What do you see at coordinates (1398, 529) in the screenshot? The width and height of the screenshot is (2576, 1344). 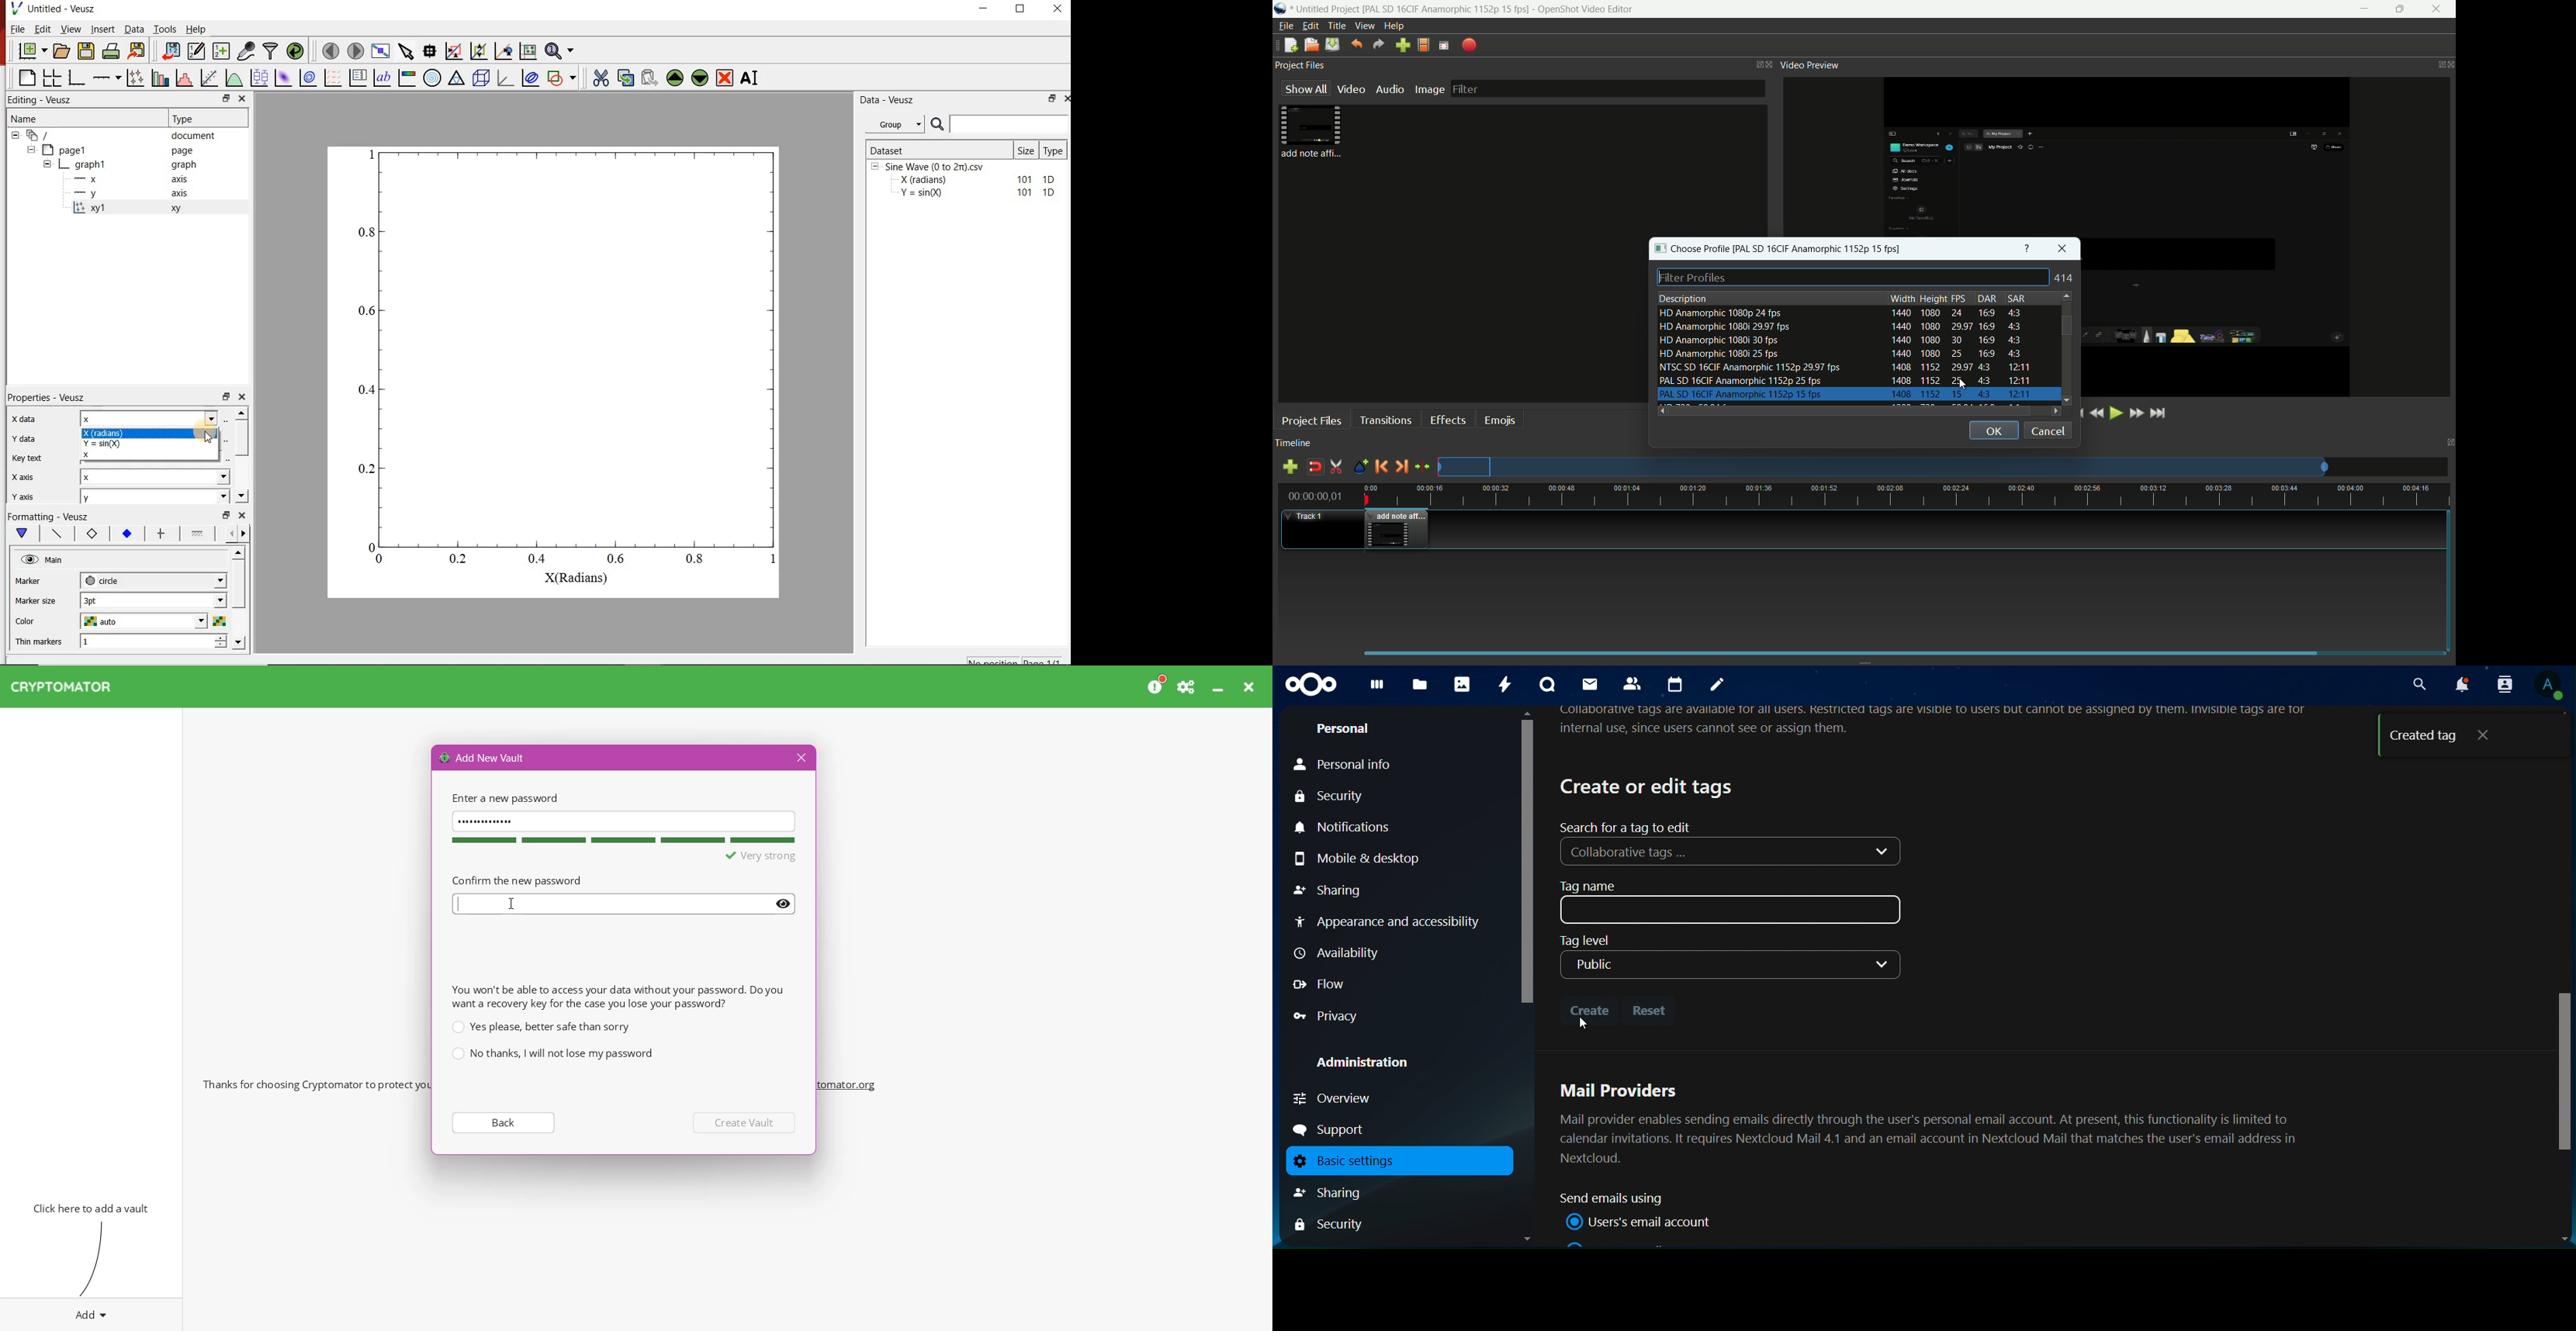 I see `video in timeline` at bounding box center [1398, 529].